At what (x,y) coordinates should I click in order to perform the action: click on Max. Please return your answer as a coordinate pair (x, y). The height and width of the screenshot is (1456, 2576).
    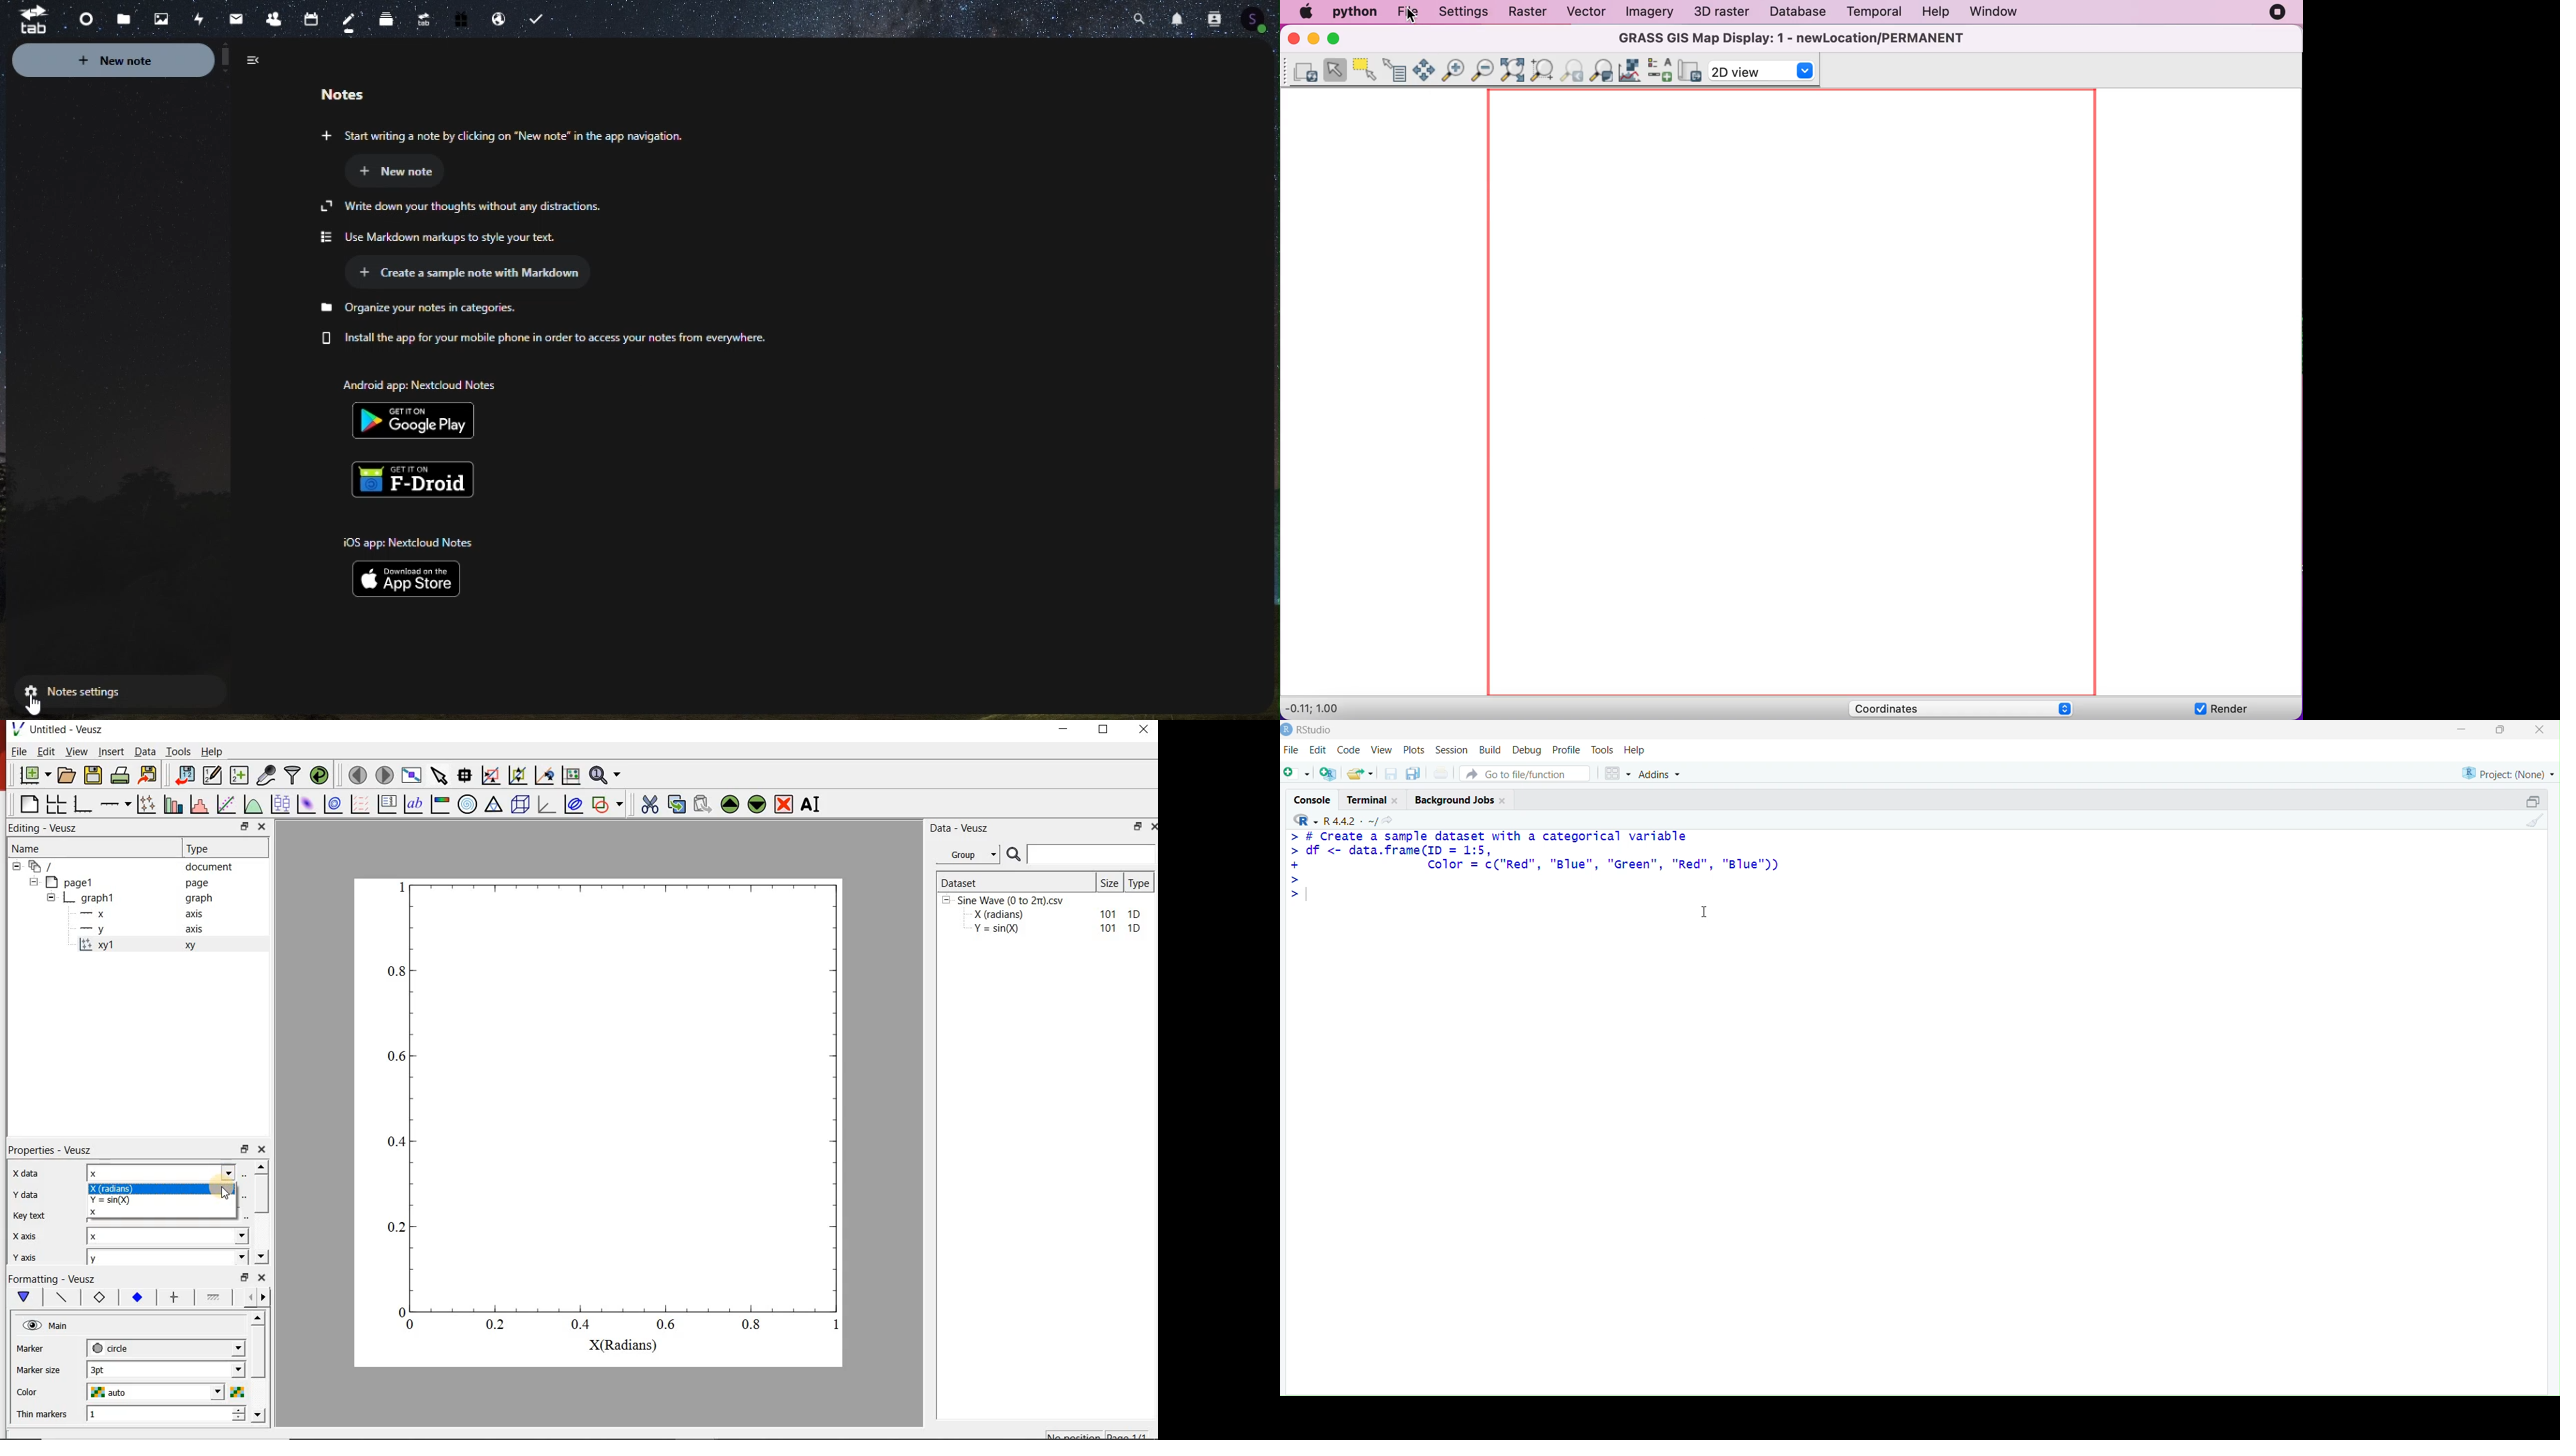
    Looking at the image, I should click on (30, 1214).